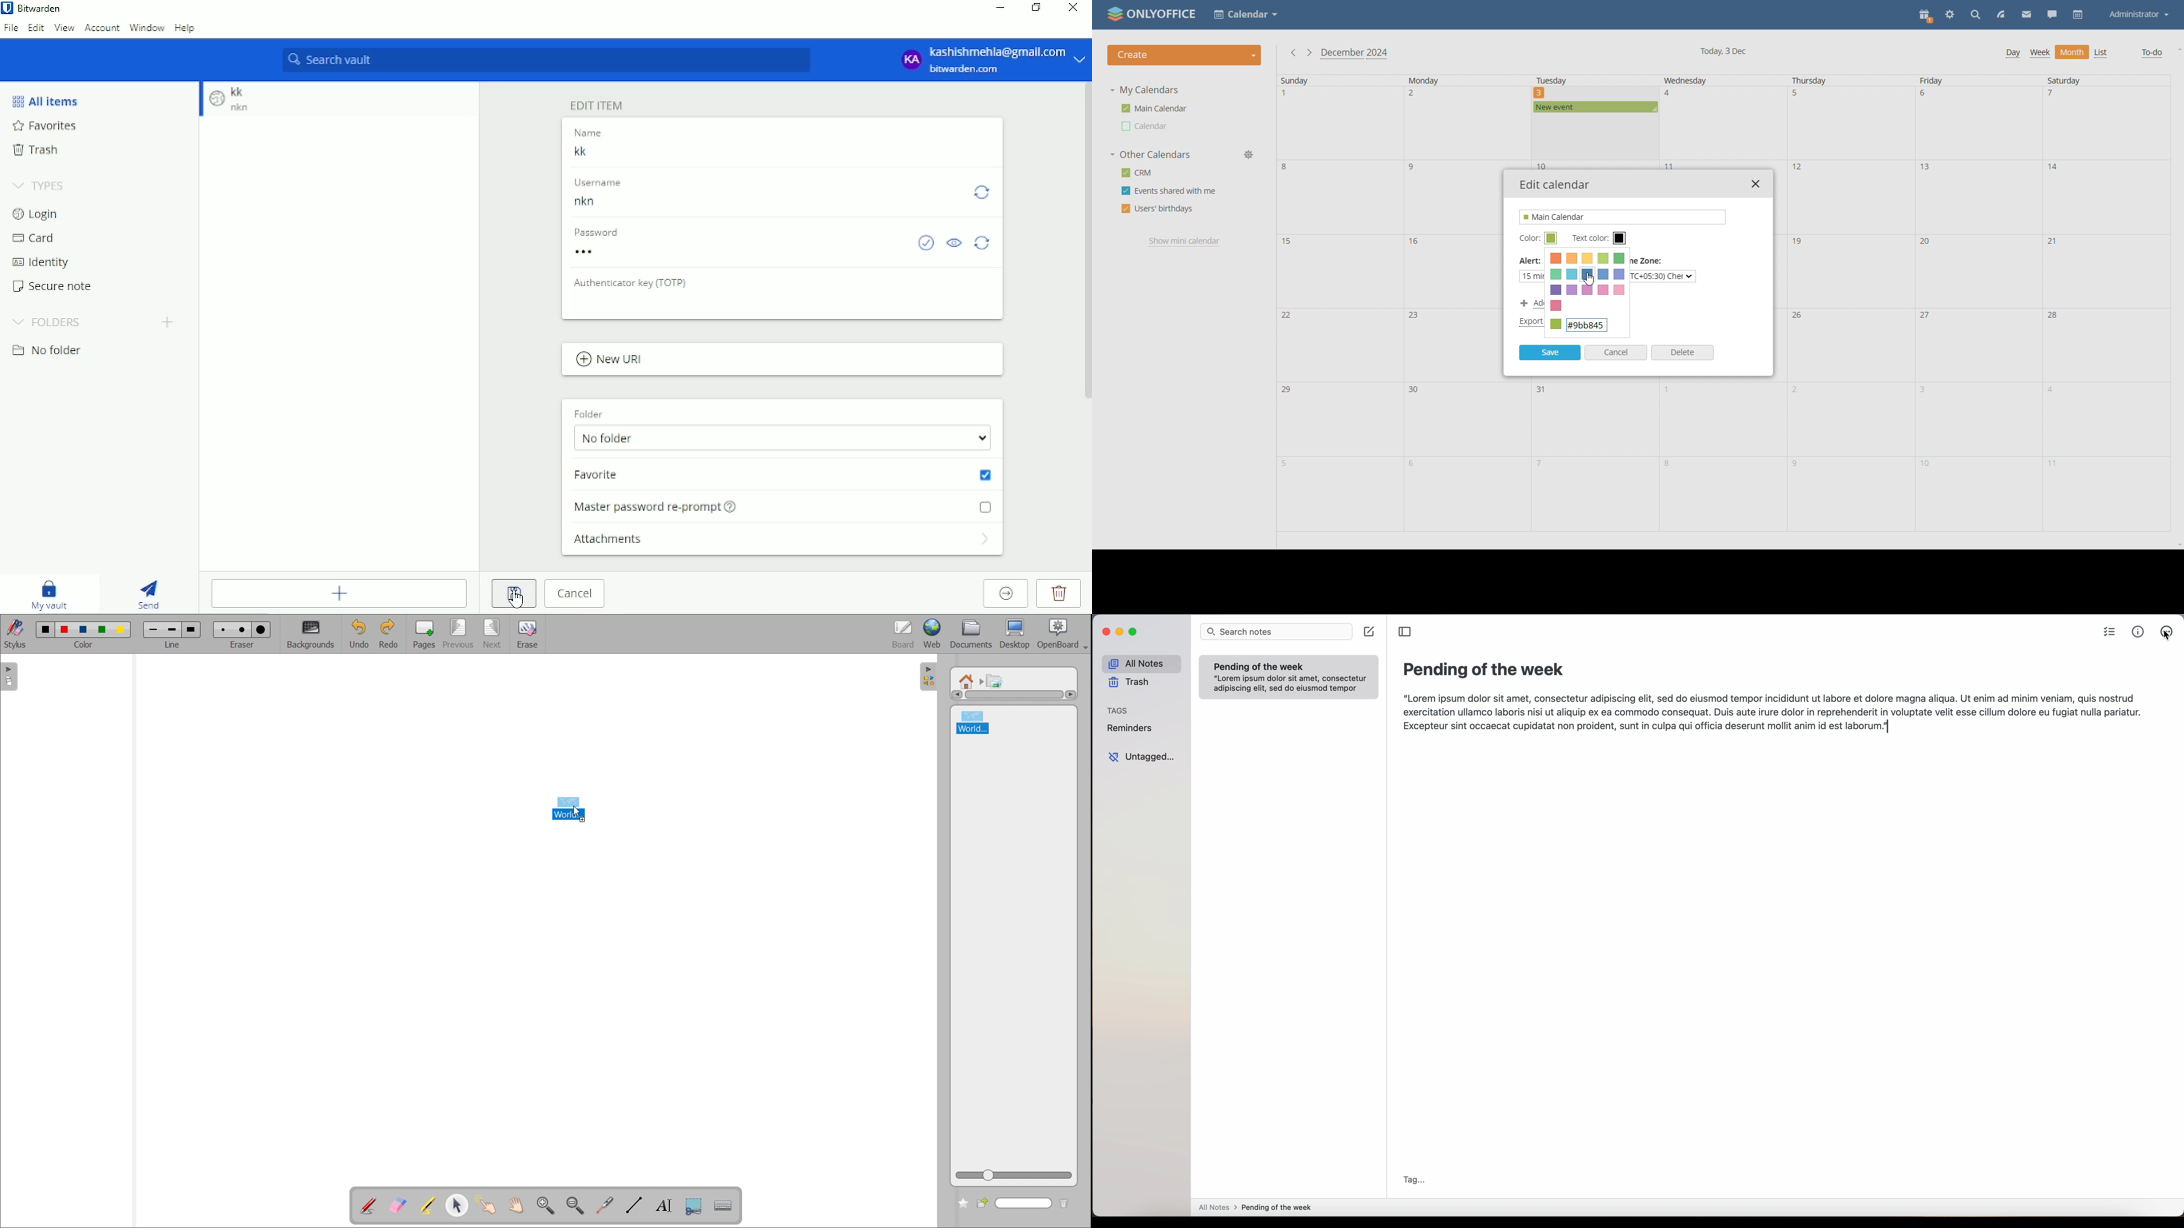 The height and width of the screenshot is (1232, 2184). Describe the element at coordinates (1251, 155) in the screenshot. I see `manage` at that location.